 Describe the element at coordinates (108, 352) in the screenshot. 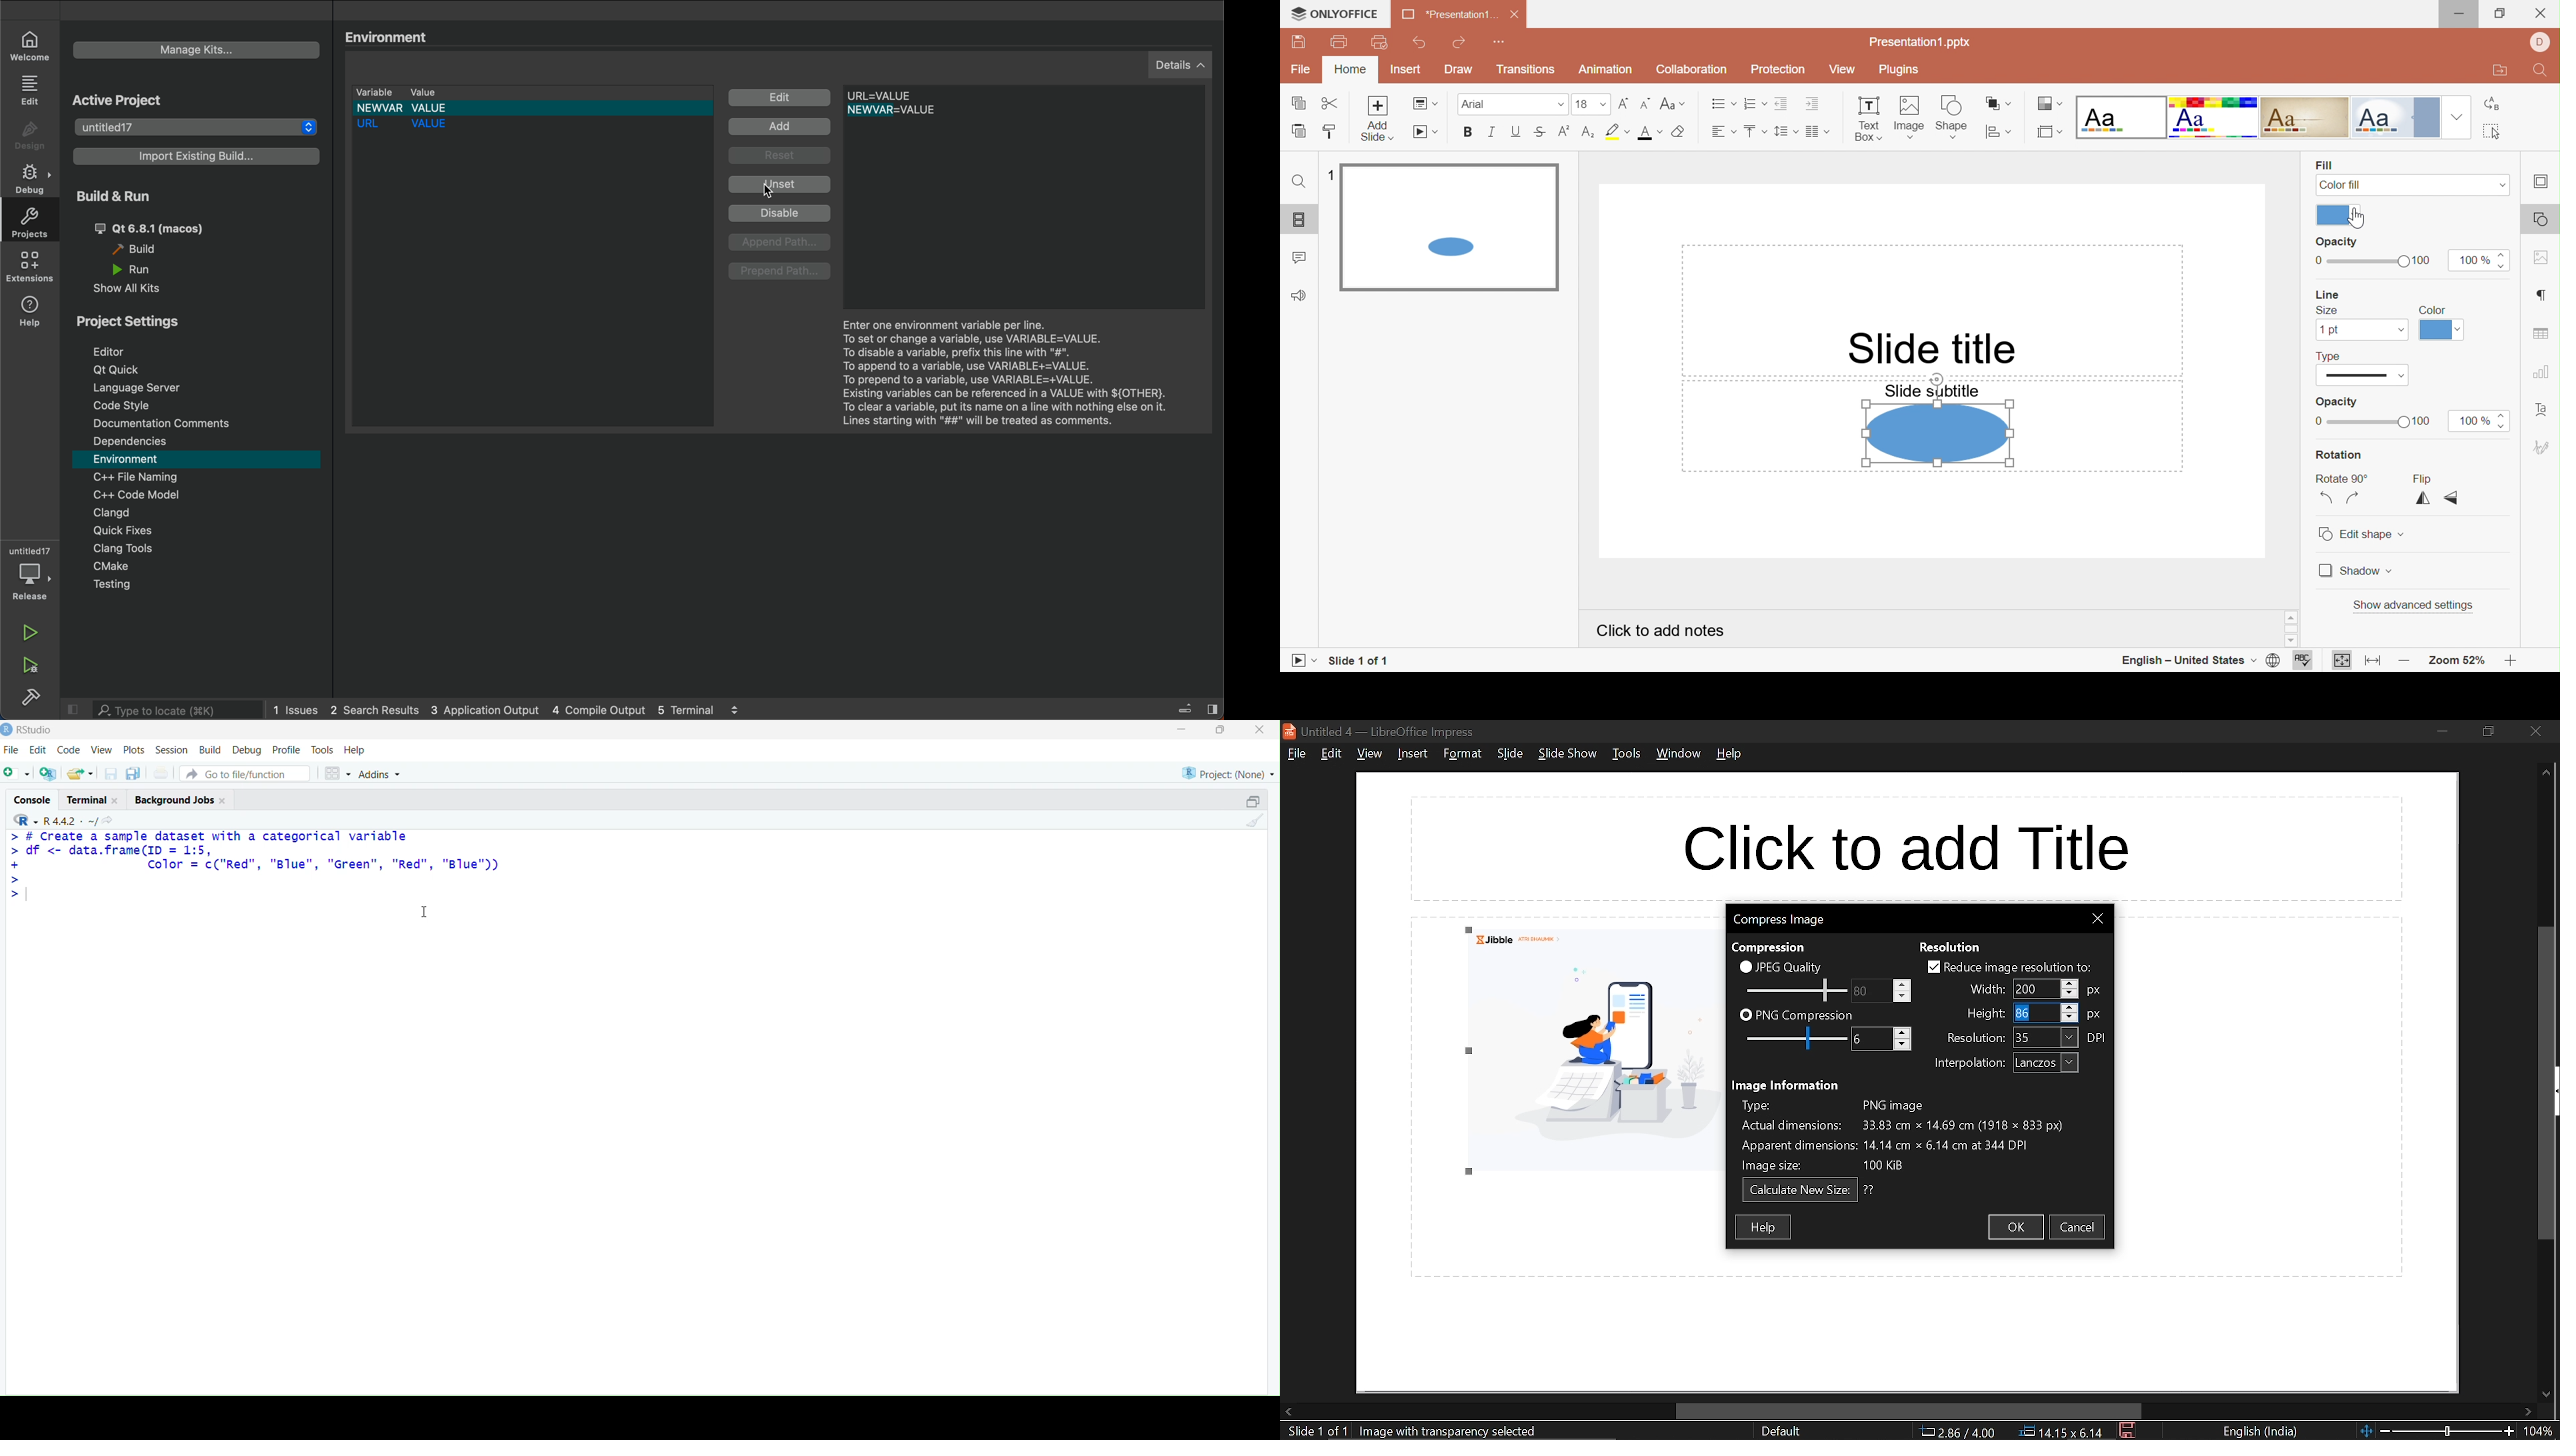

I see `editor` at that location.